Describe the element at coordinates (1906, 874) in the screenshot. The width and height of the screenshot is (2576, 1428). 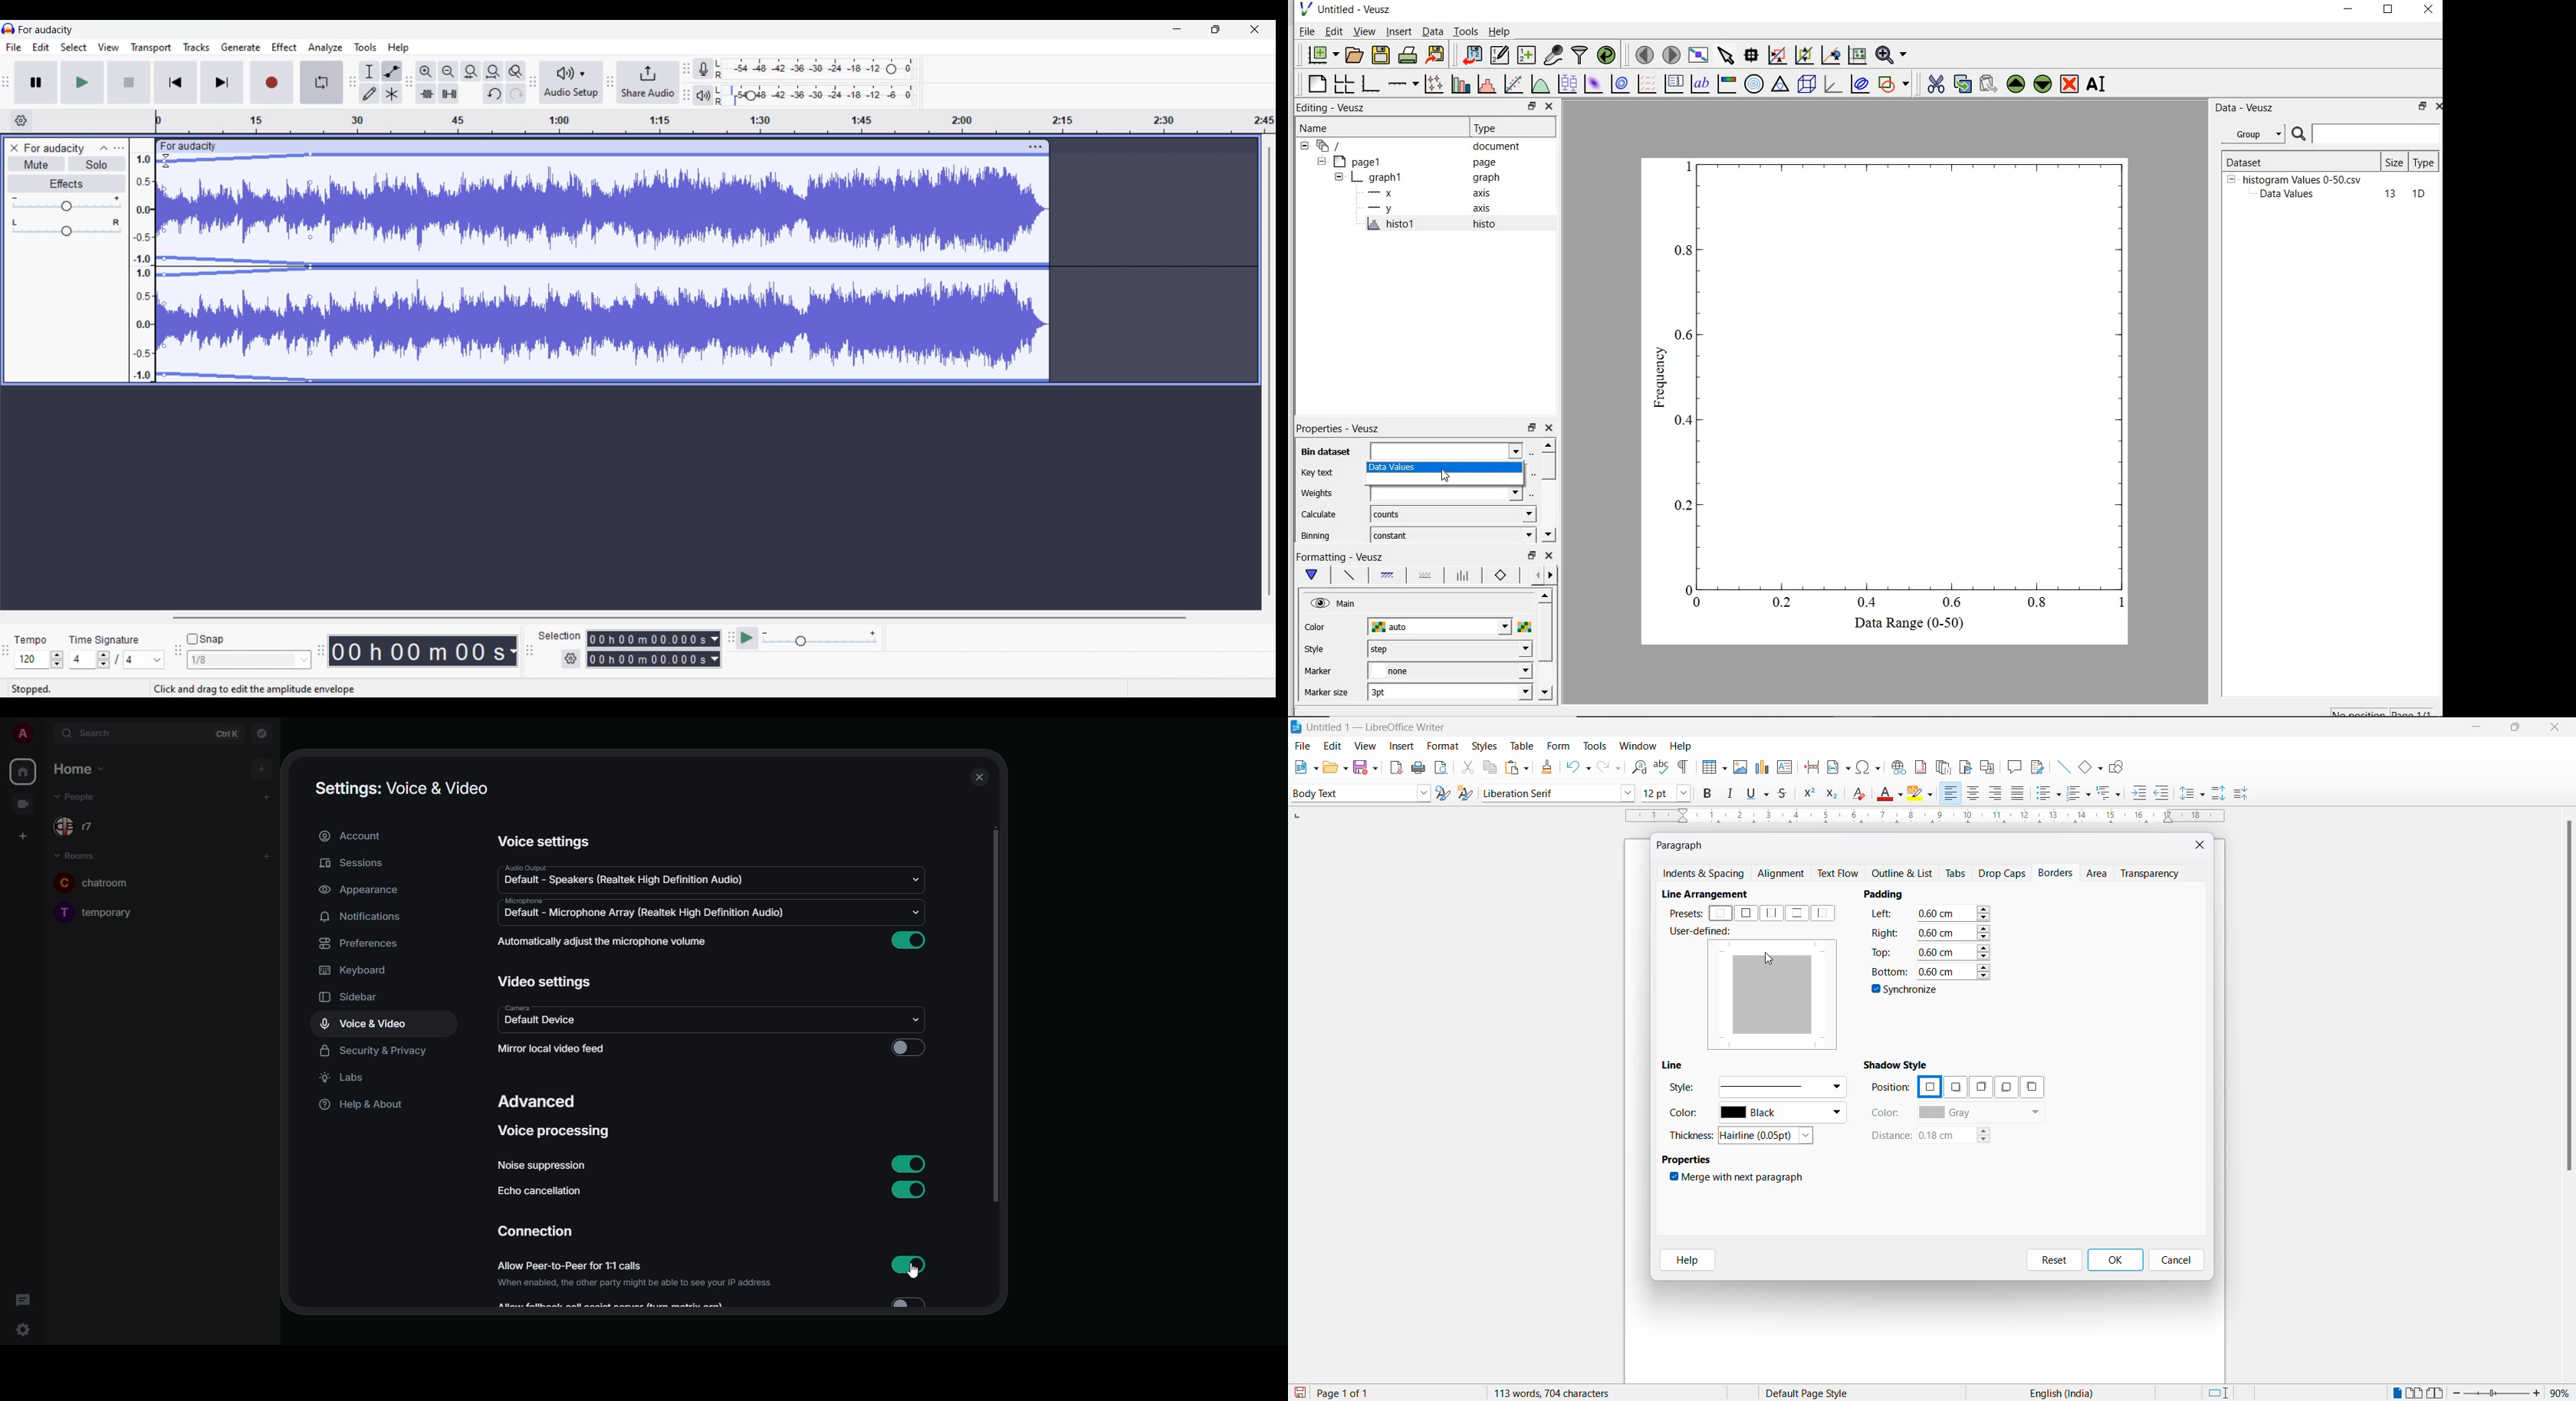
I see `outline` at that location.